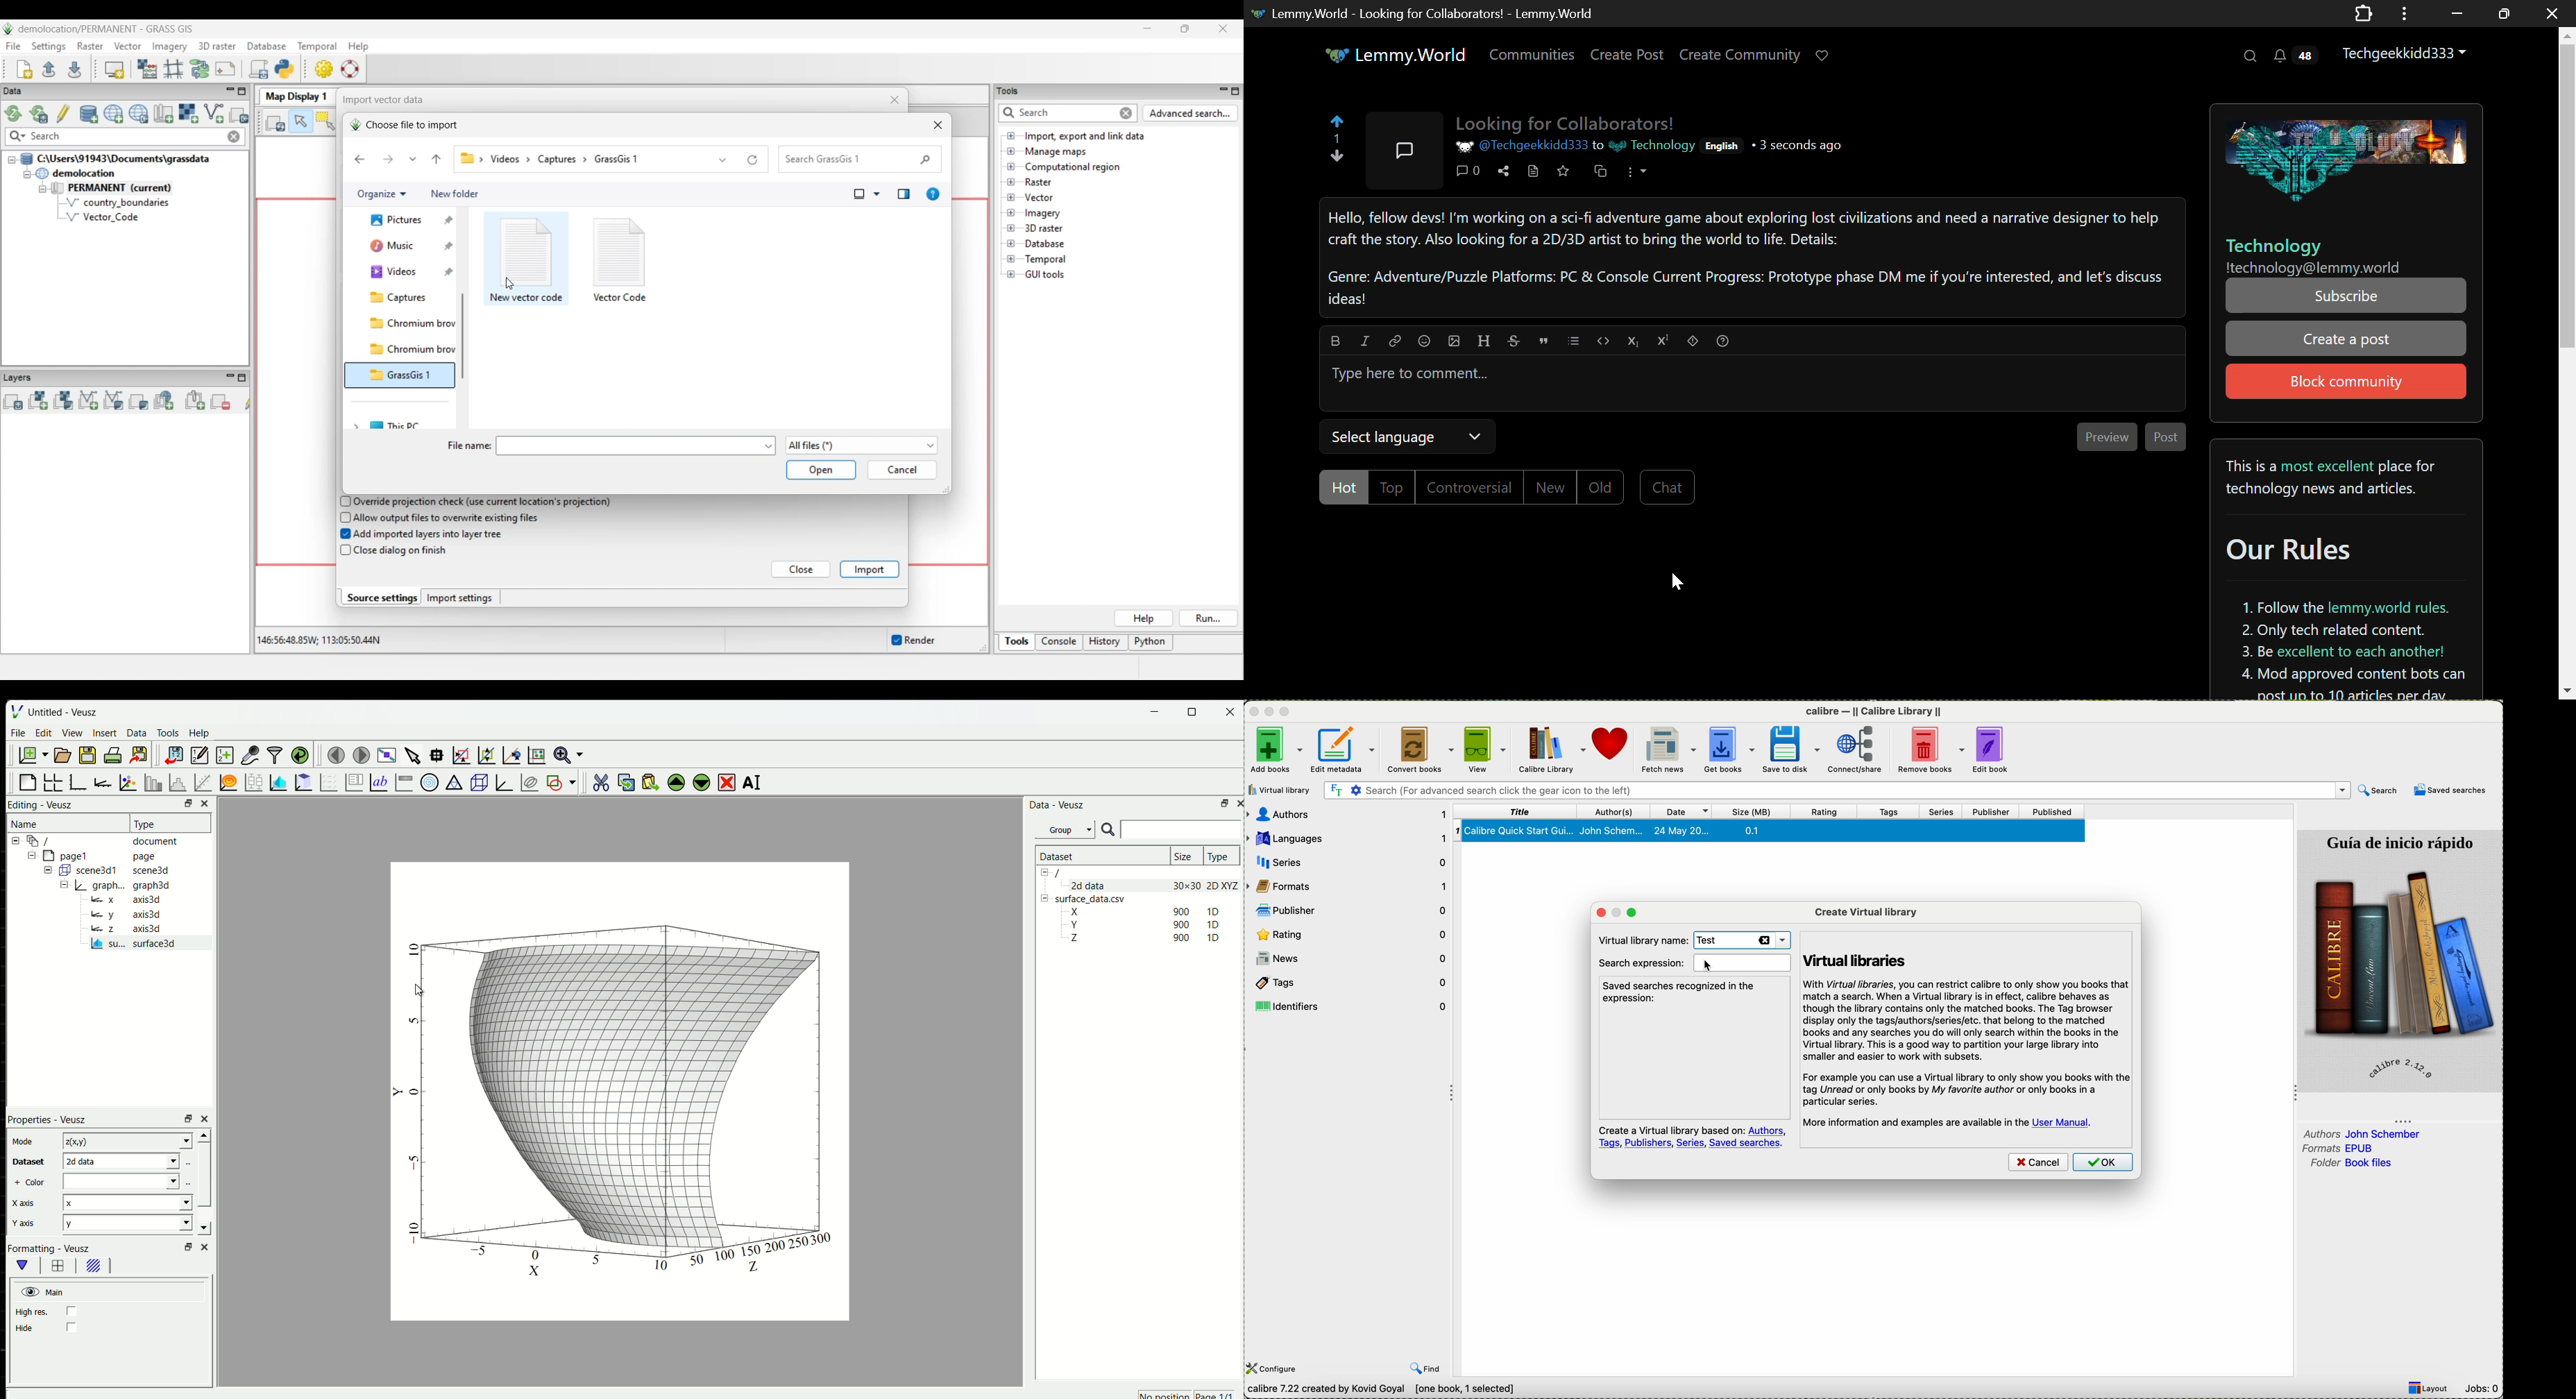 This screenshot has height=1400, width=2576. What do you see at coordinates (1349, 816) in the screenshot?
I see `authors` at bounding box center [1349, 816].